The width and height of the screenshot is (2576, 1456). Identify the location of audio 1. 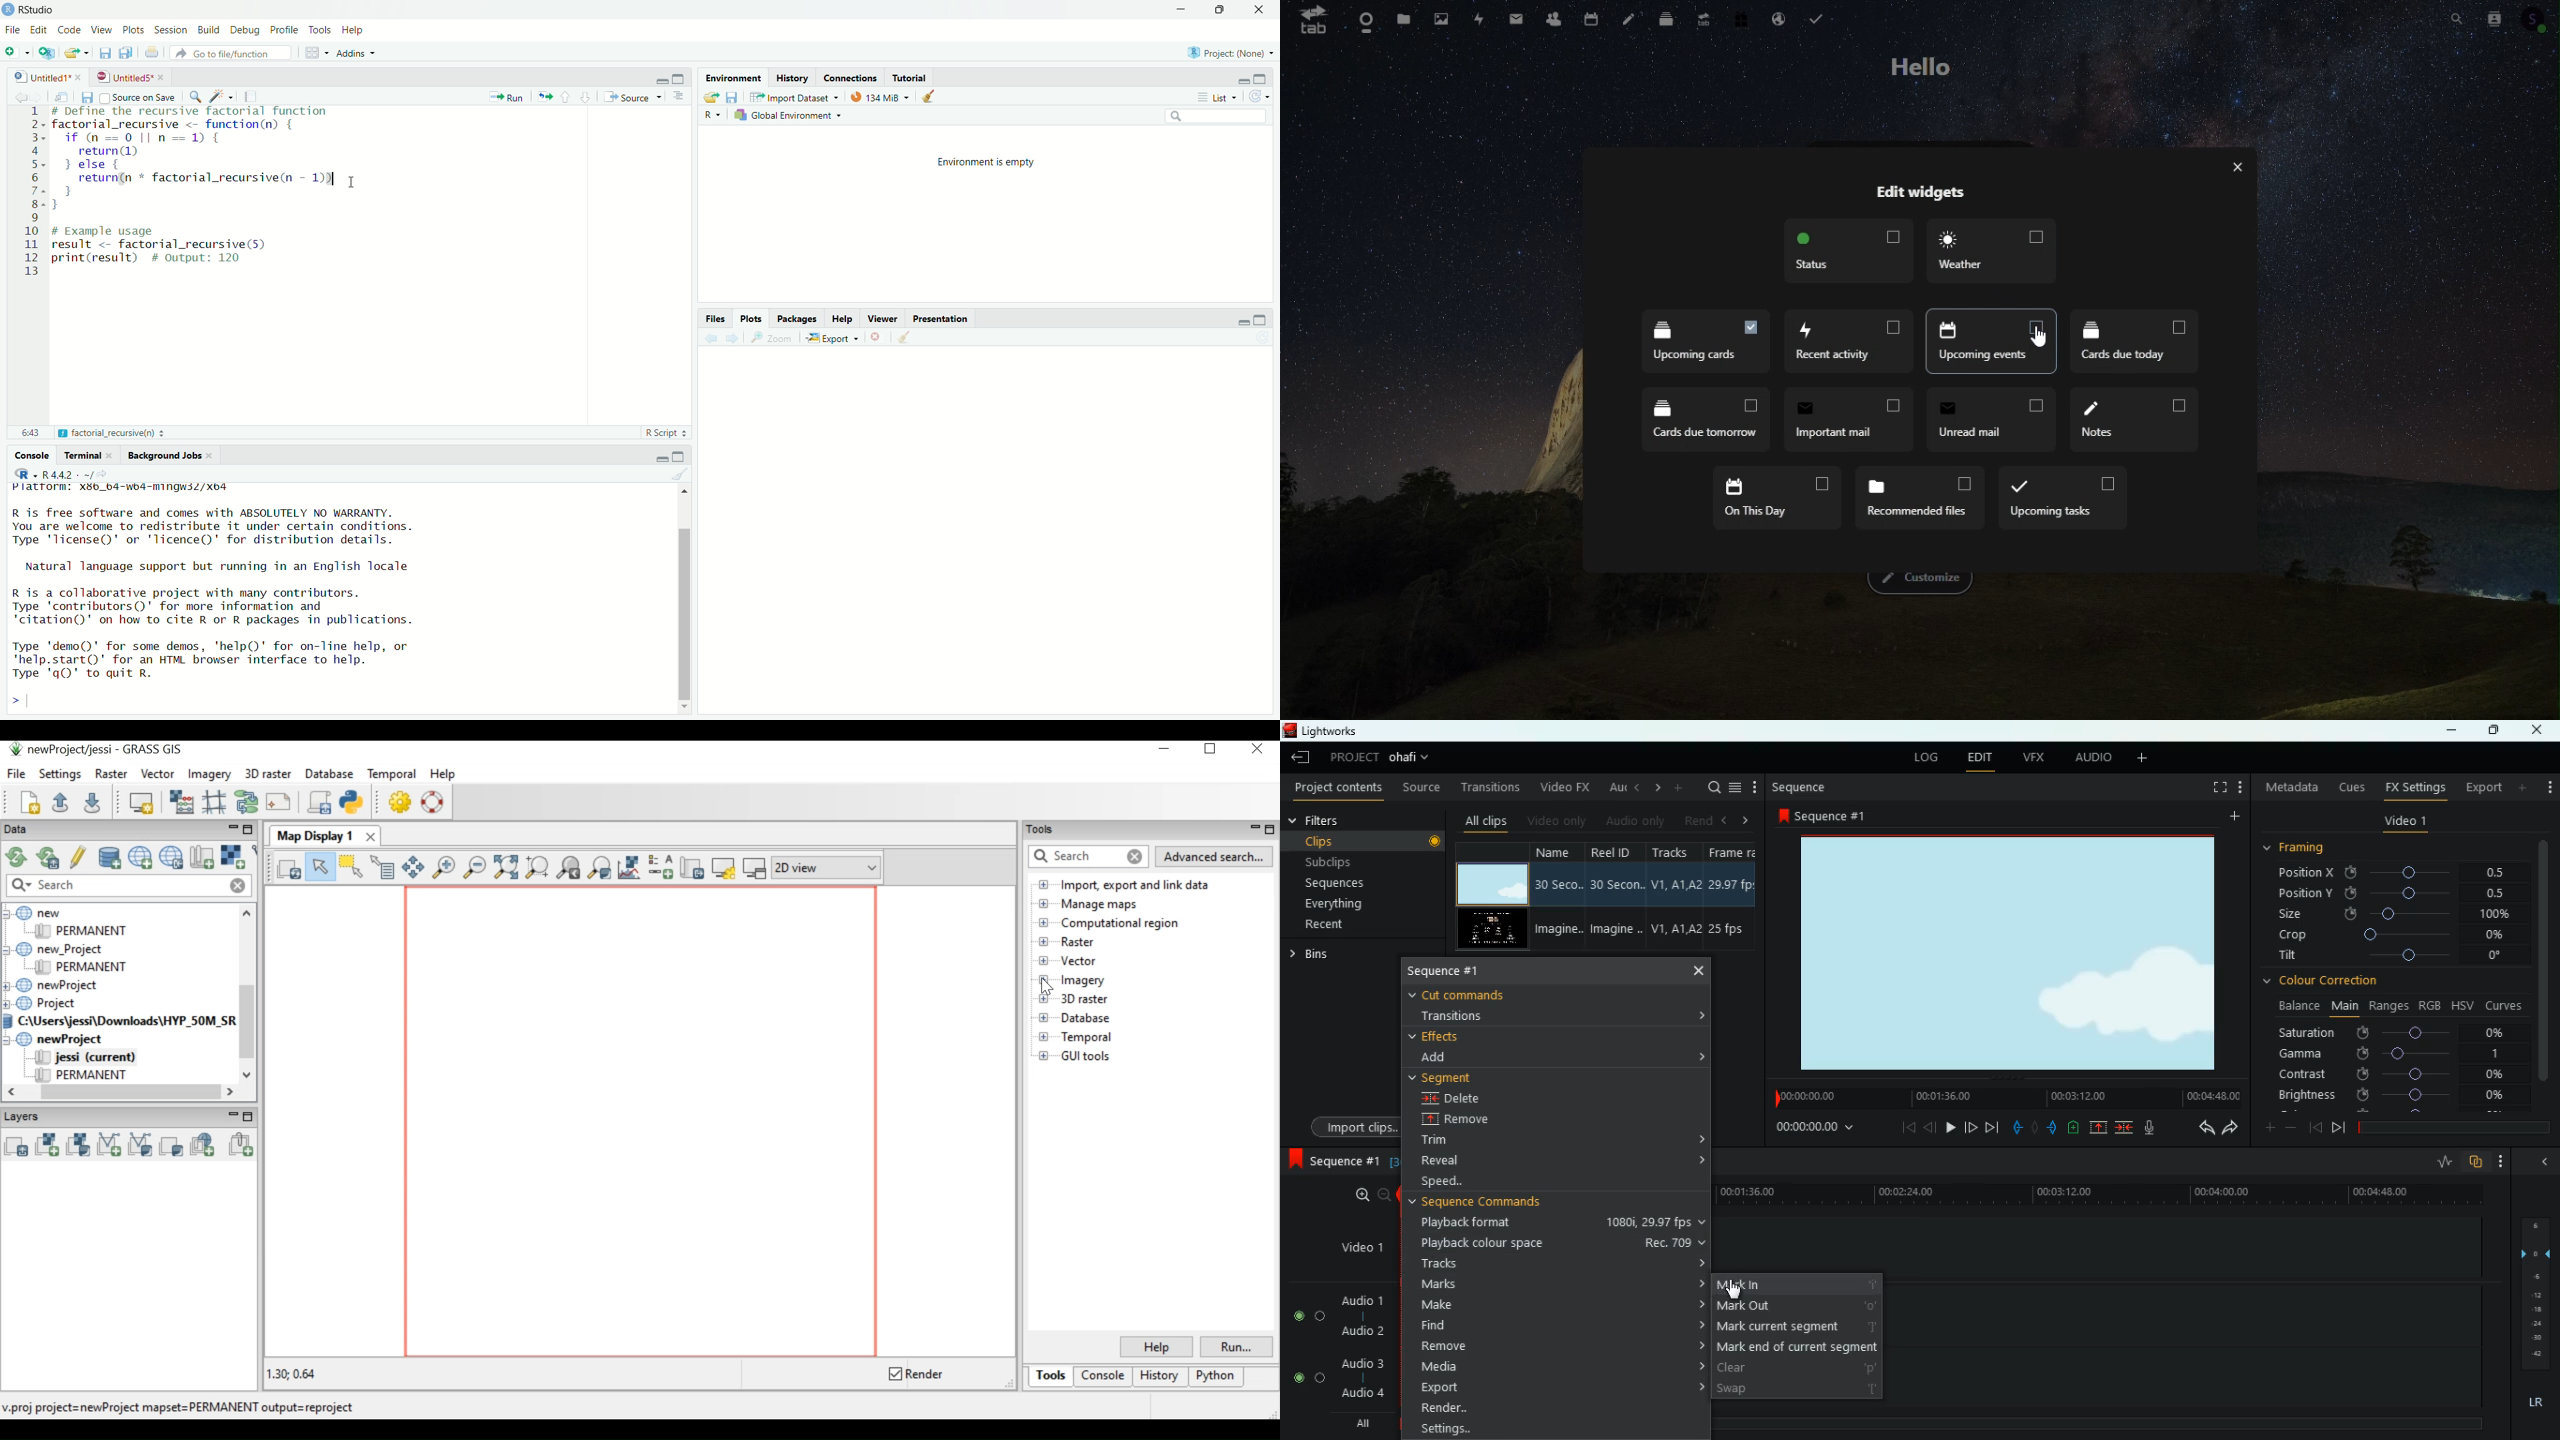
(1358, 1298).